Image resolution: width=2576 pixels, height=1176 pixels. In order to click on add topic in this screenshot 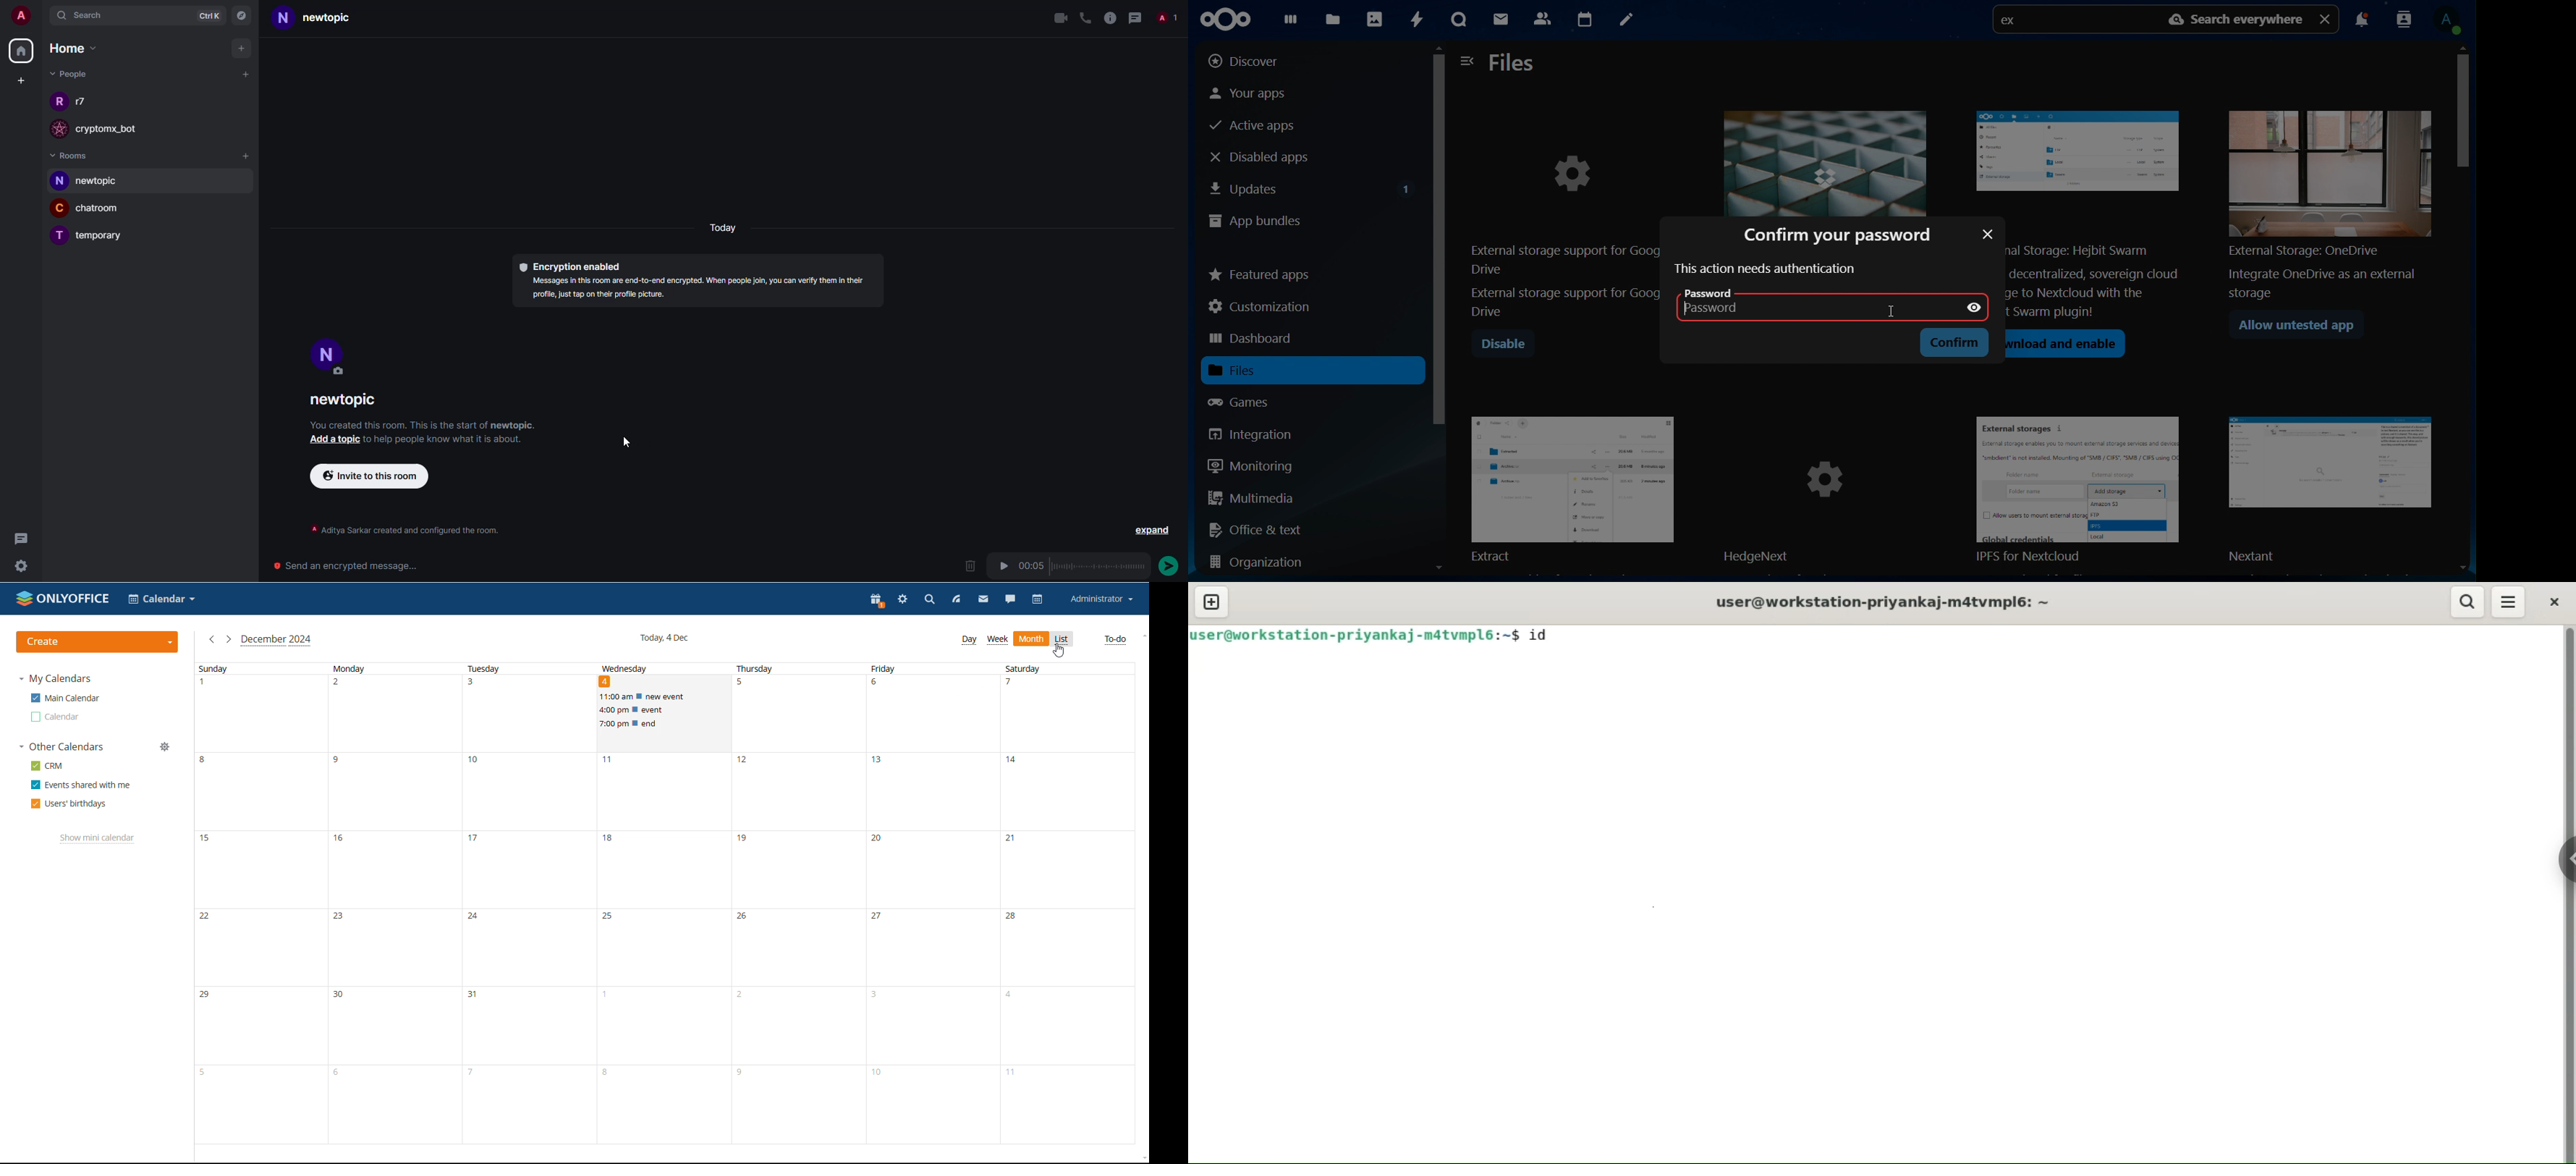, I will do `click(335, 440)`.